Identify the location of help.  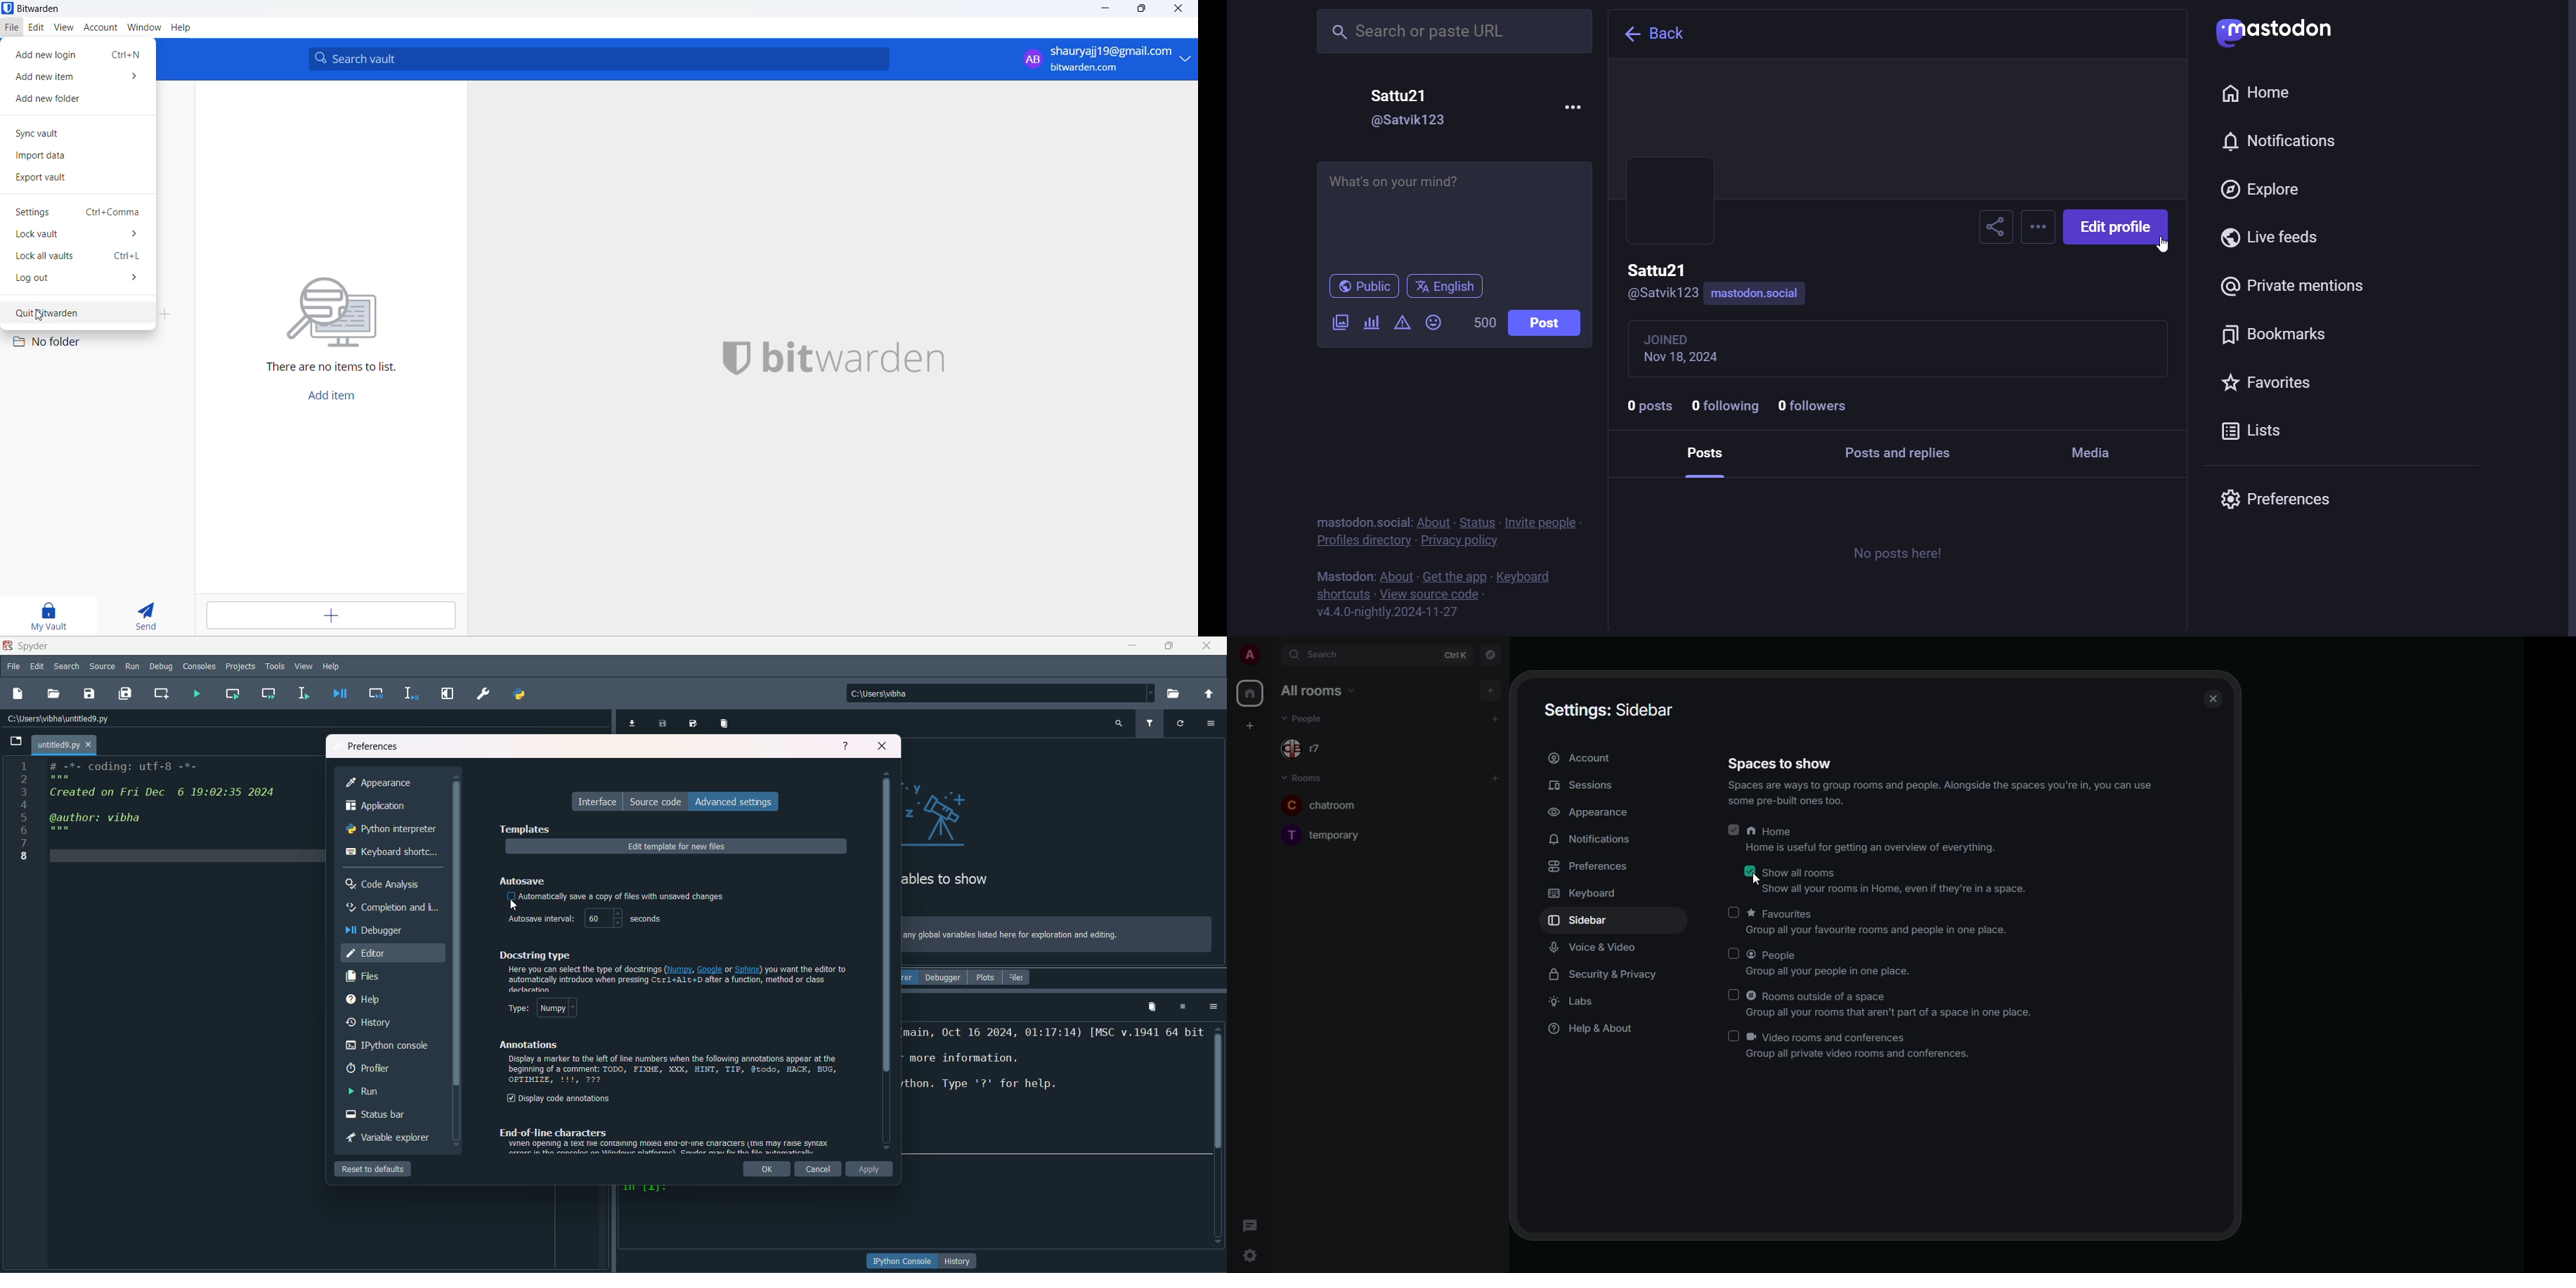
(332, 667).